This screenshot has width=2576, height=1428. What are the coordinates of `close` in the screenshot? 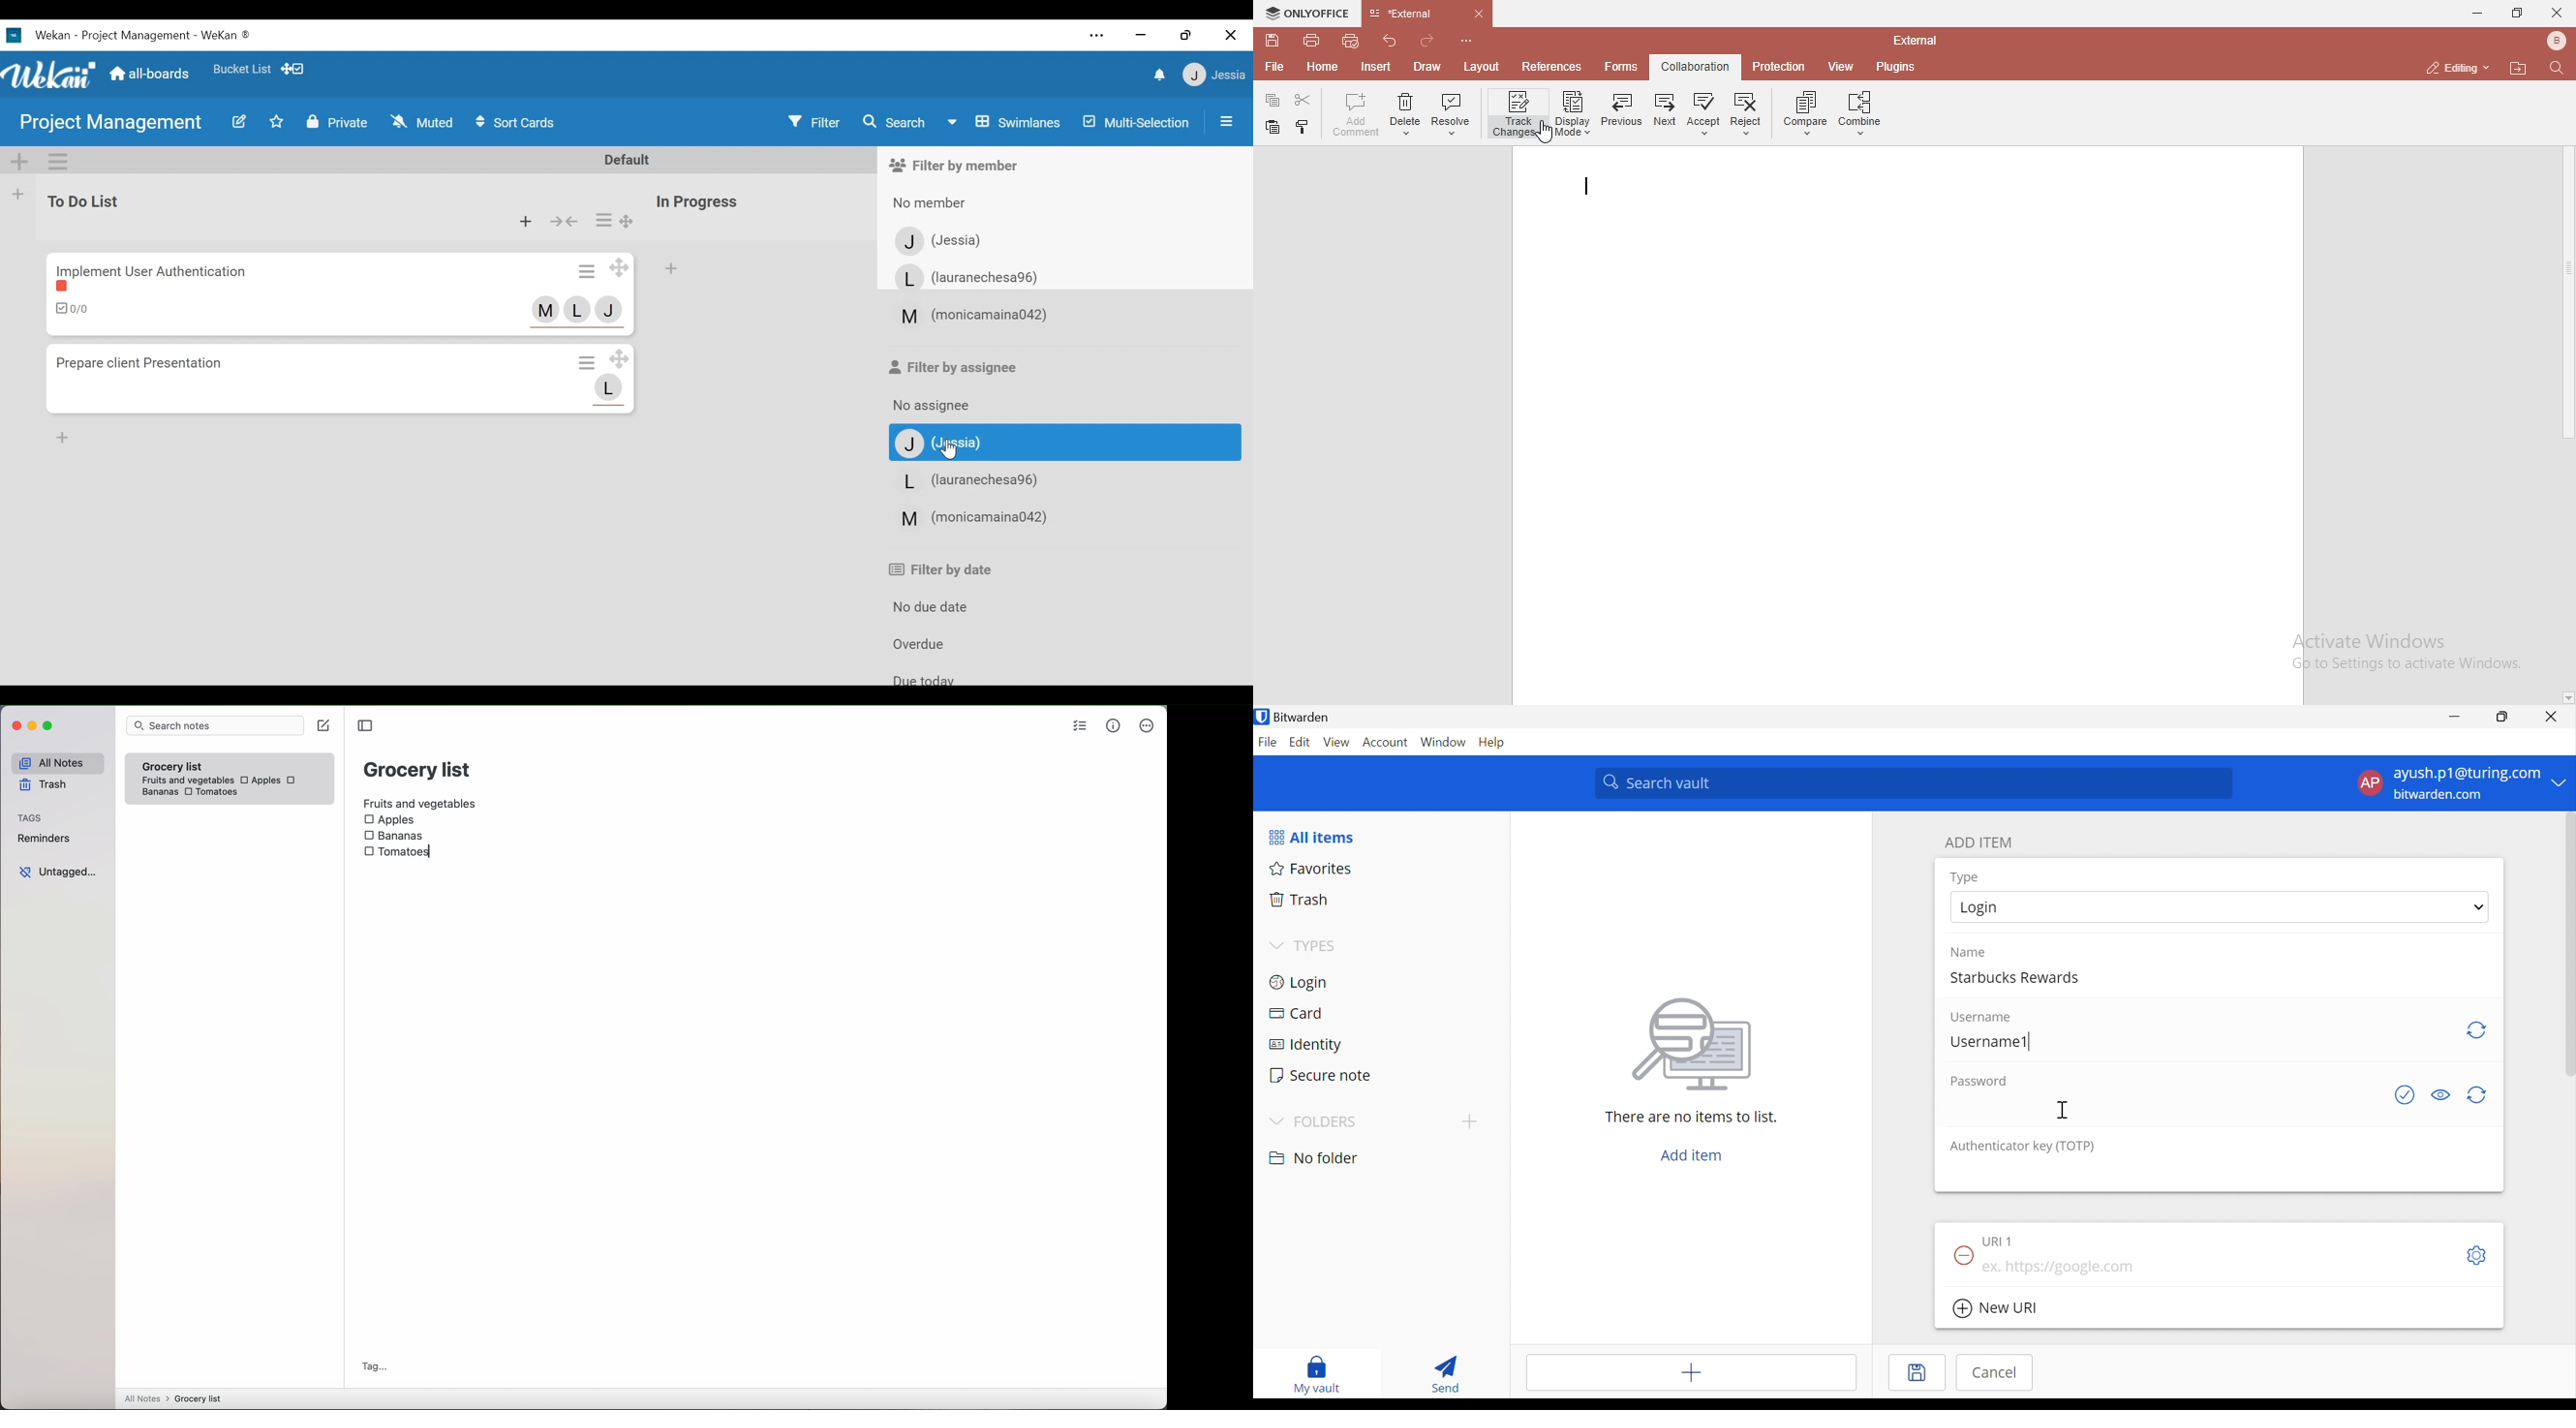 It's located at (2559, 14).